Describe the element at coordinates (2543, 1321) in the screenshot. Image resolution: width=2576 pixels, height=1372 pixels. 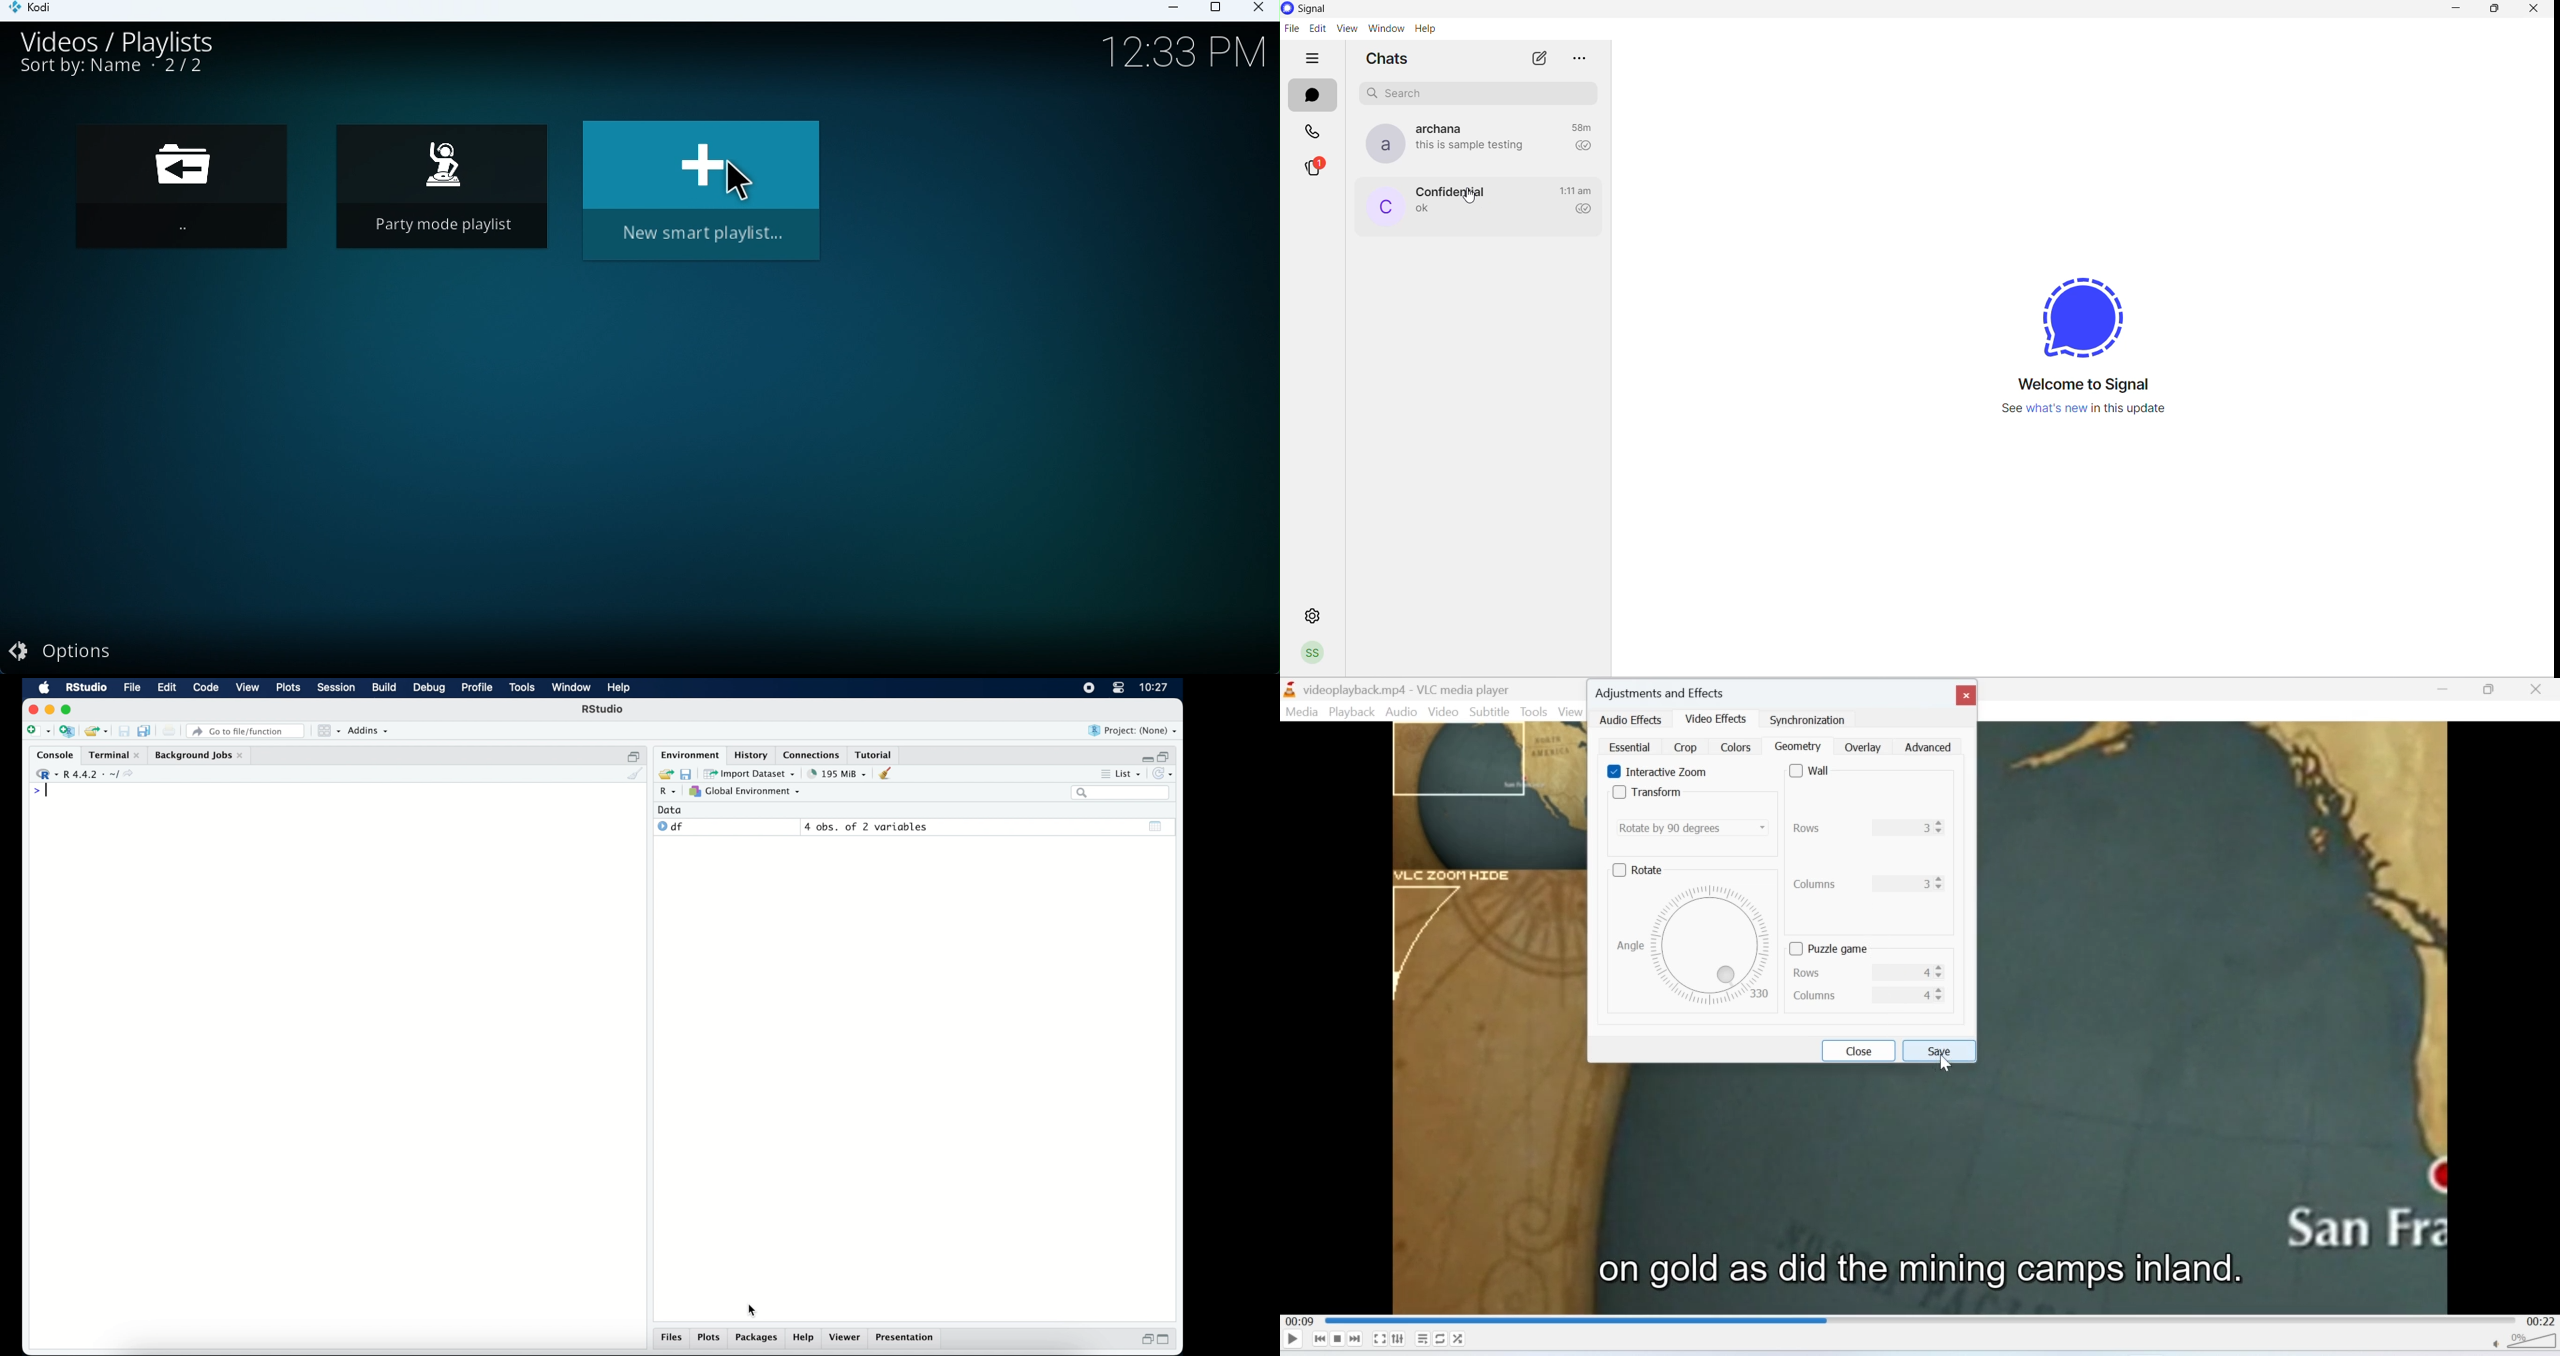
I see `00:22` at that location.